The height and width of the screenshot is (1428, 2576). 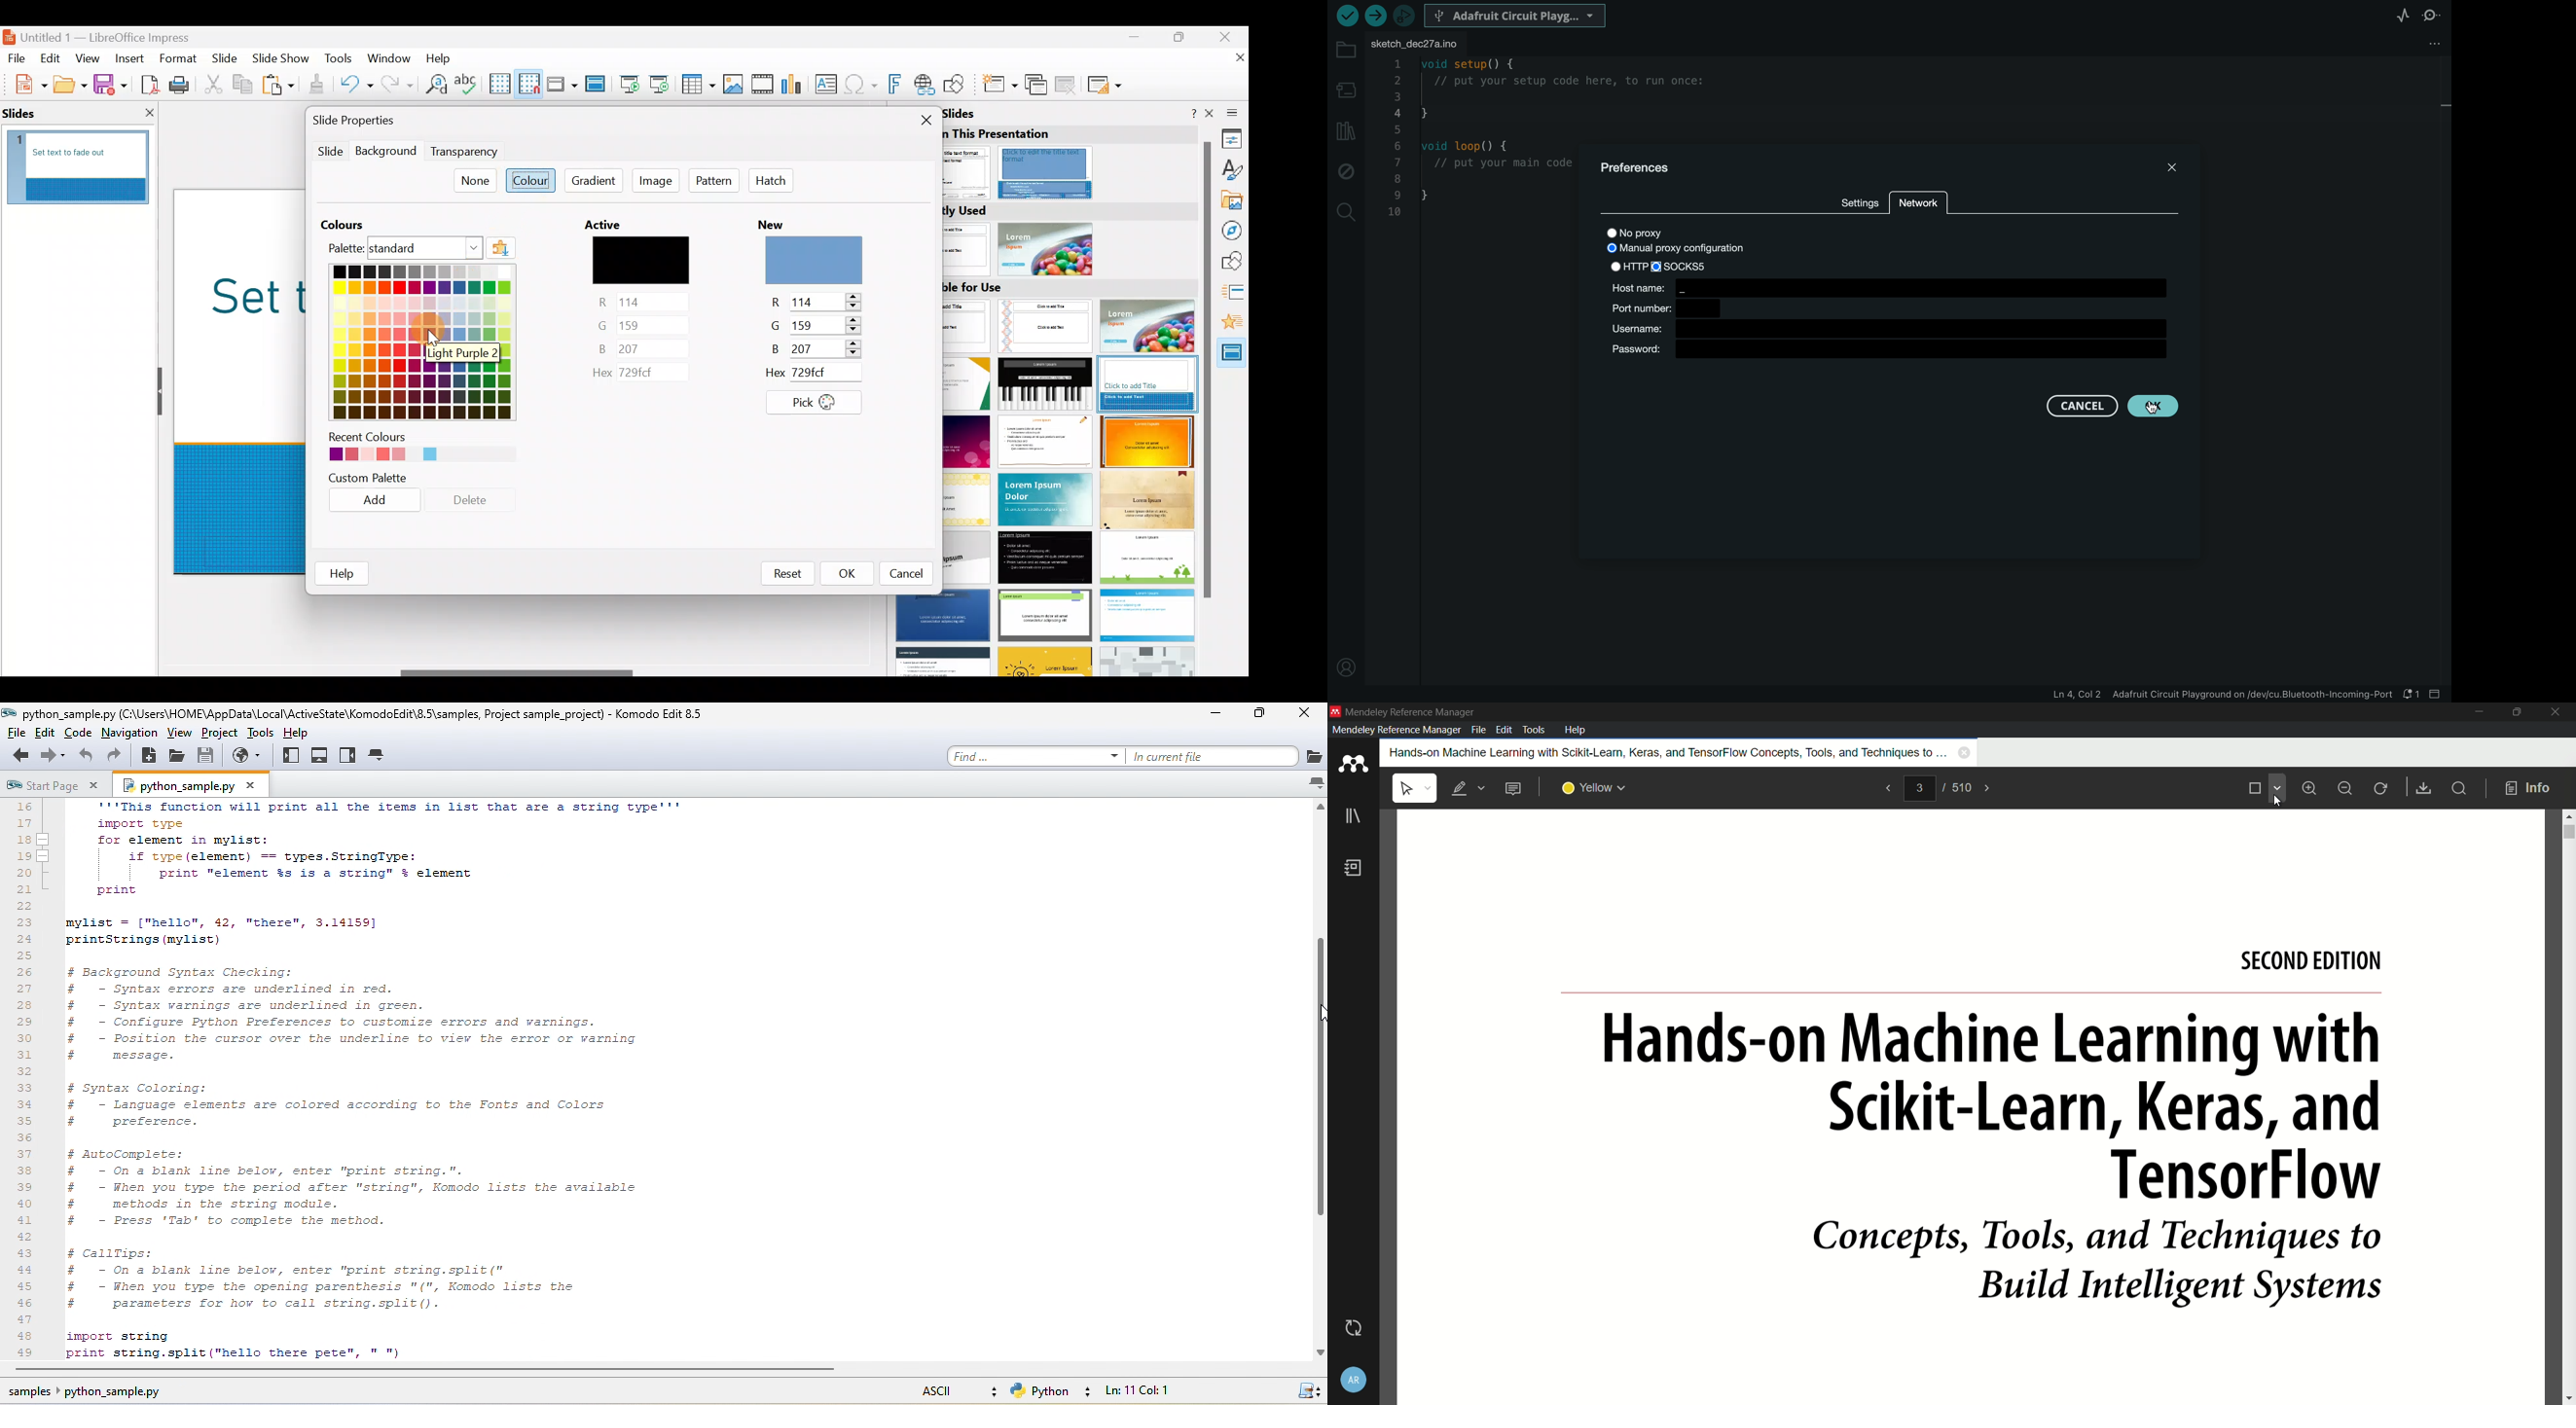 I want to click on open, so click(x=177, y=756).